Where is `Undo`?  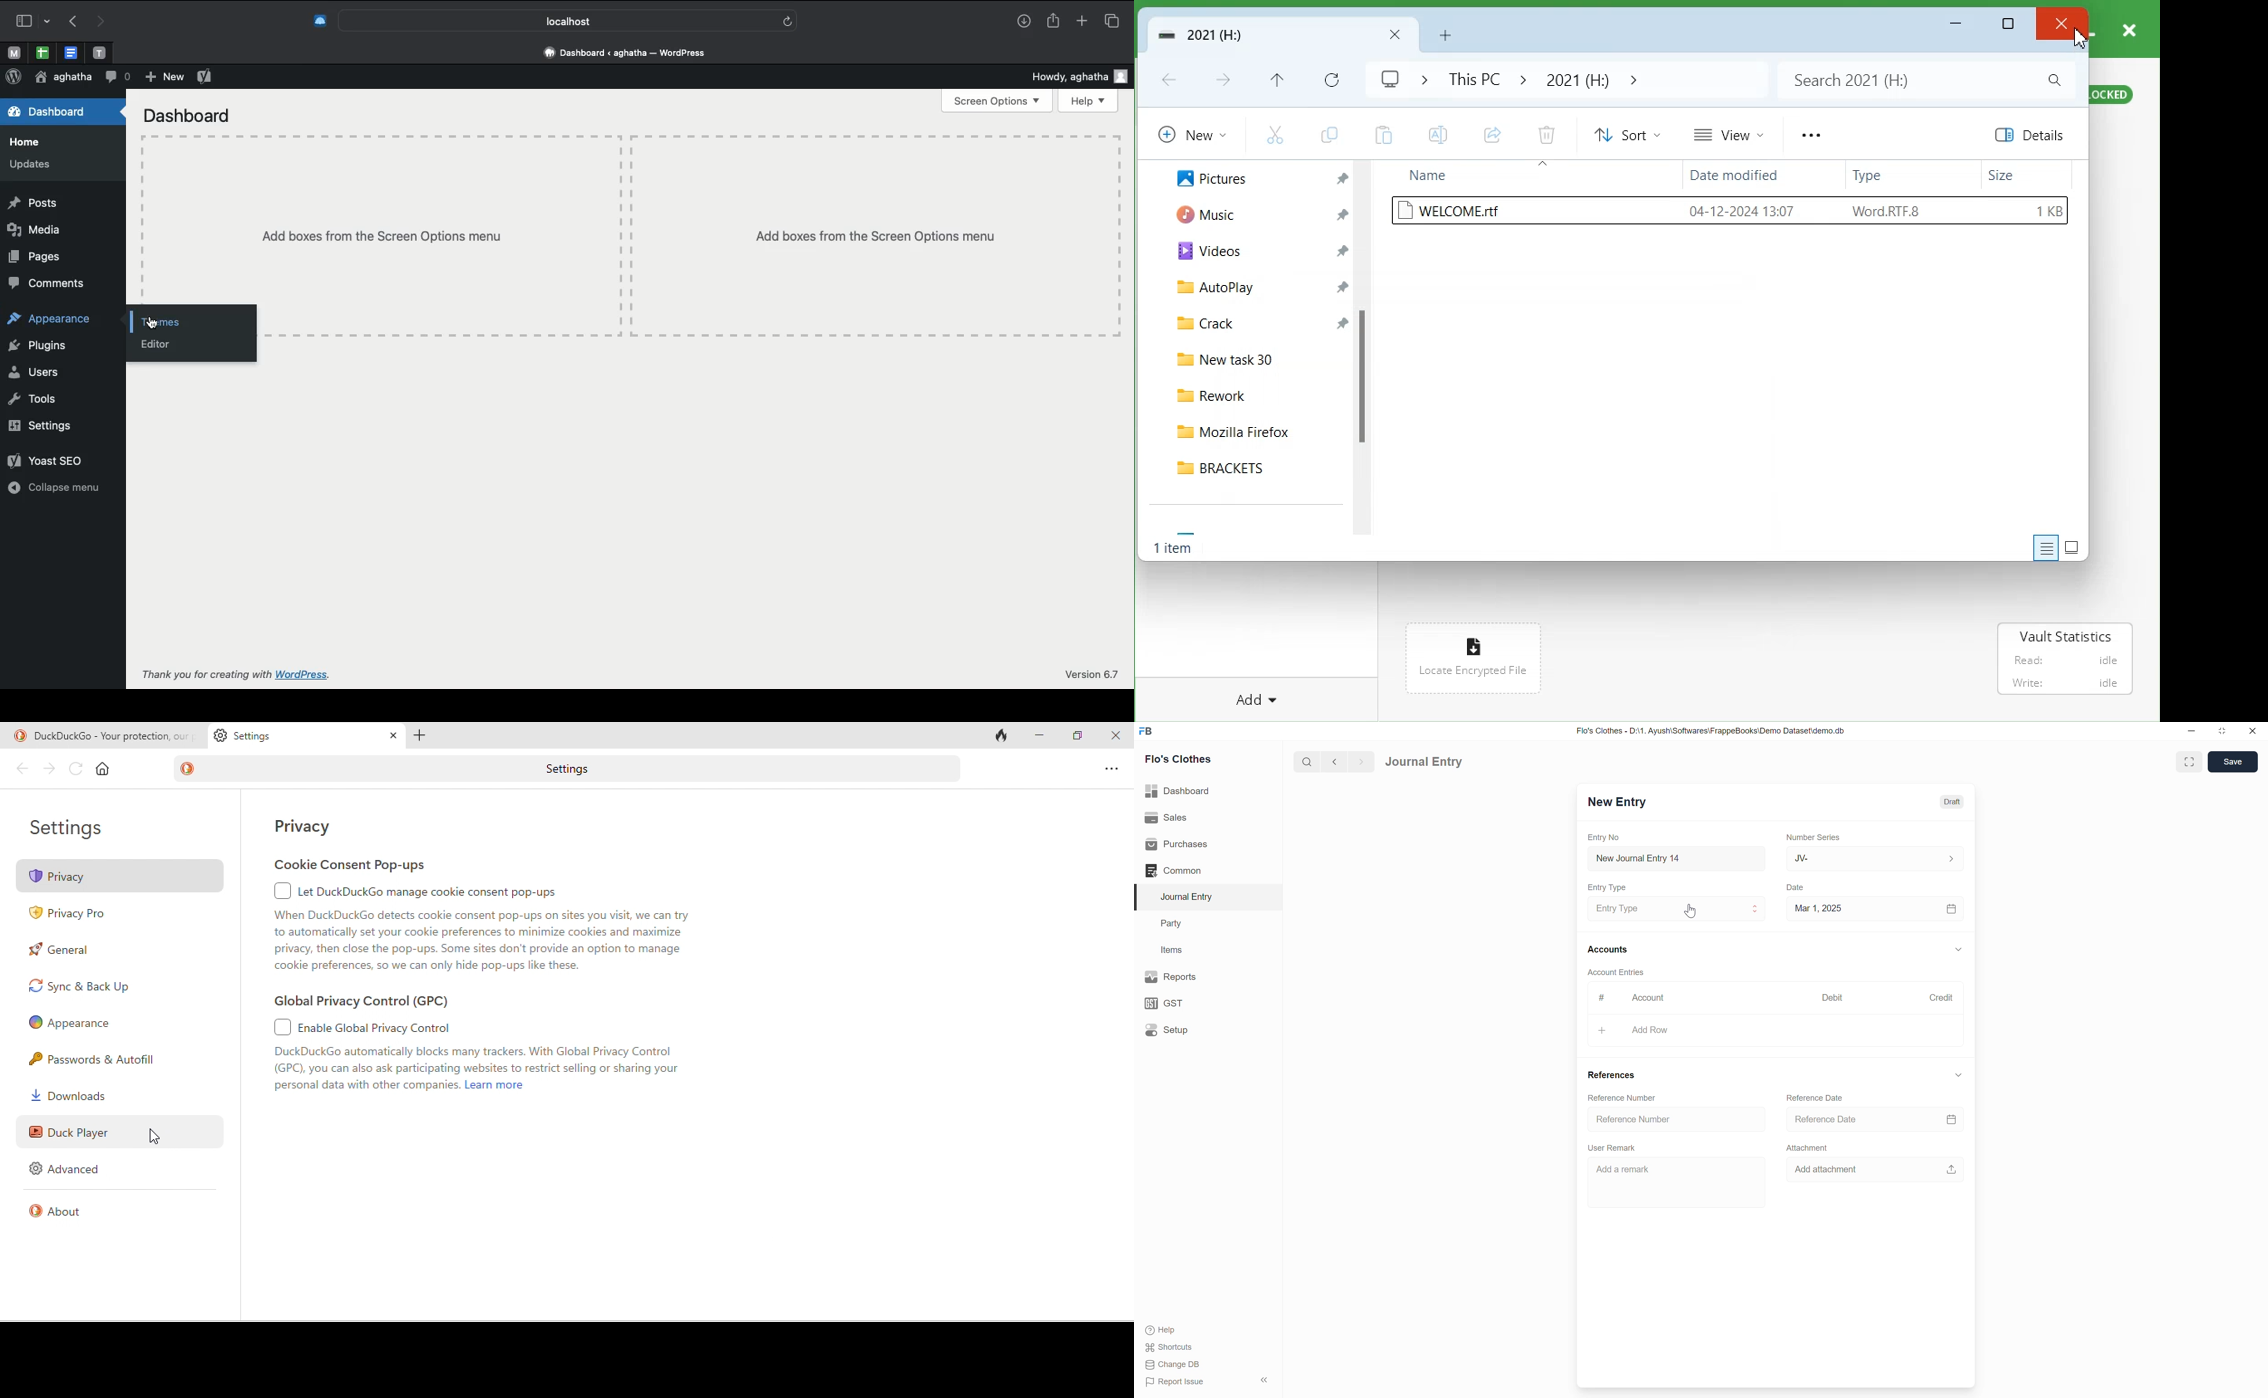
Undo is located at coordinates (73, 20).